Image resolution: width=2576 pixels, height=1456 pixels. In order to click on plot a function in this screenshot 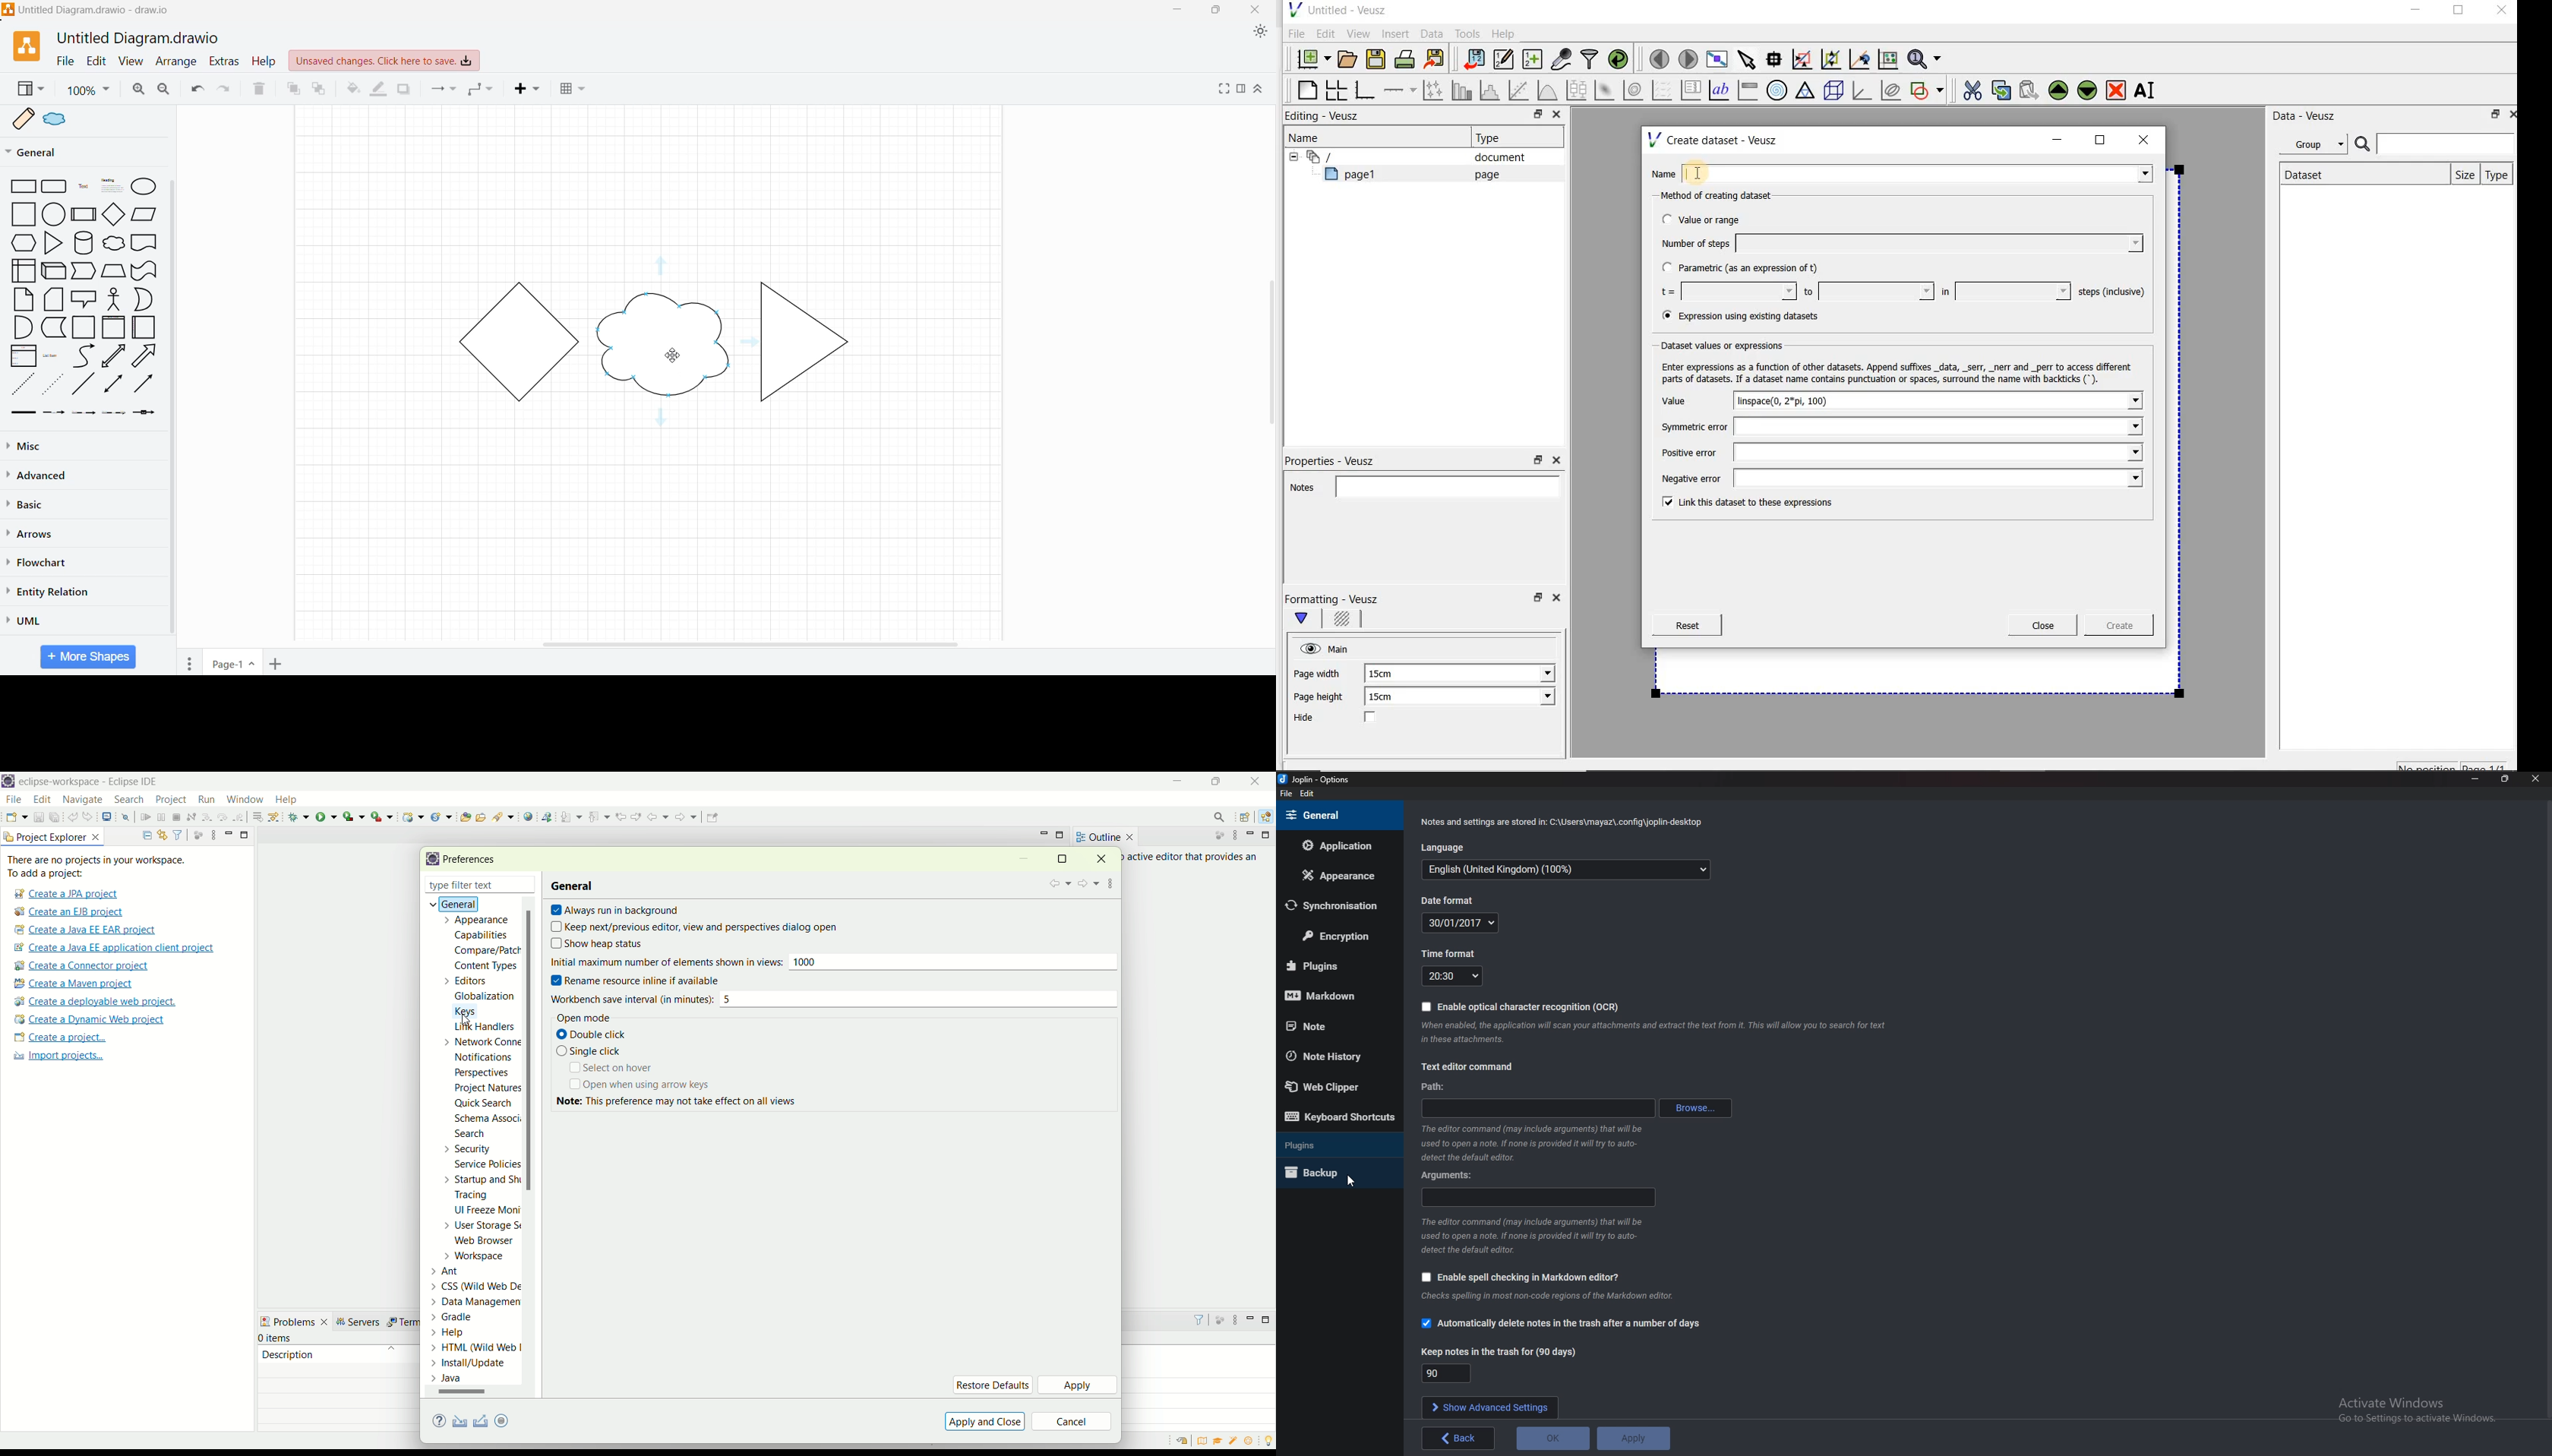, I will do `click(1547, 90)`.